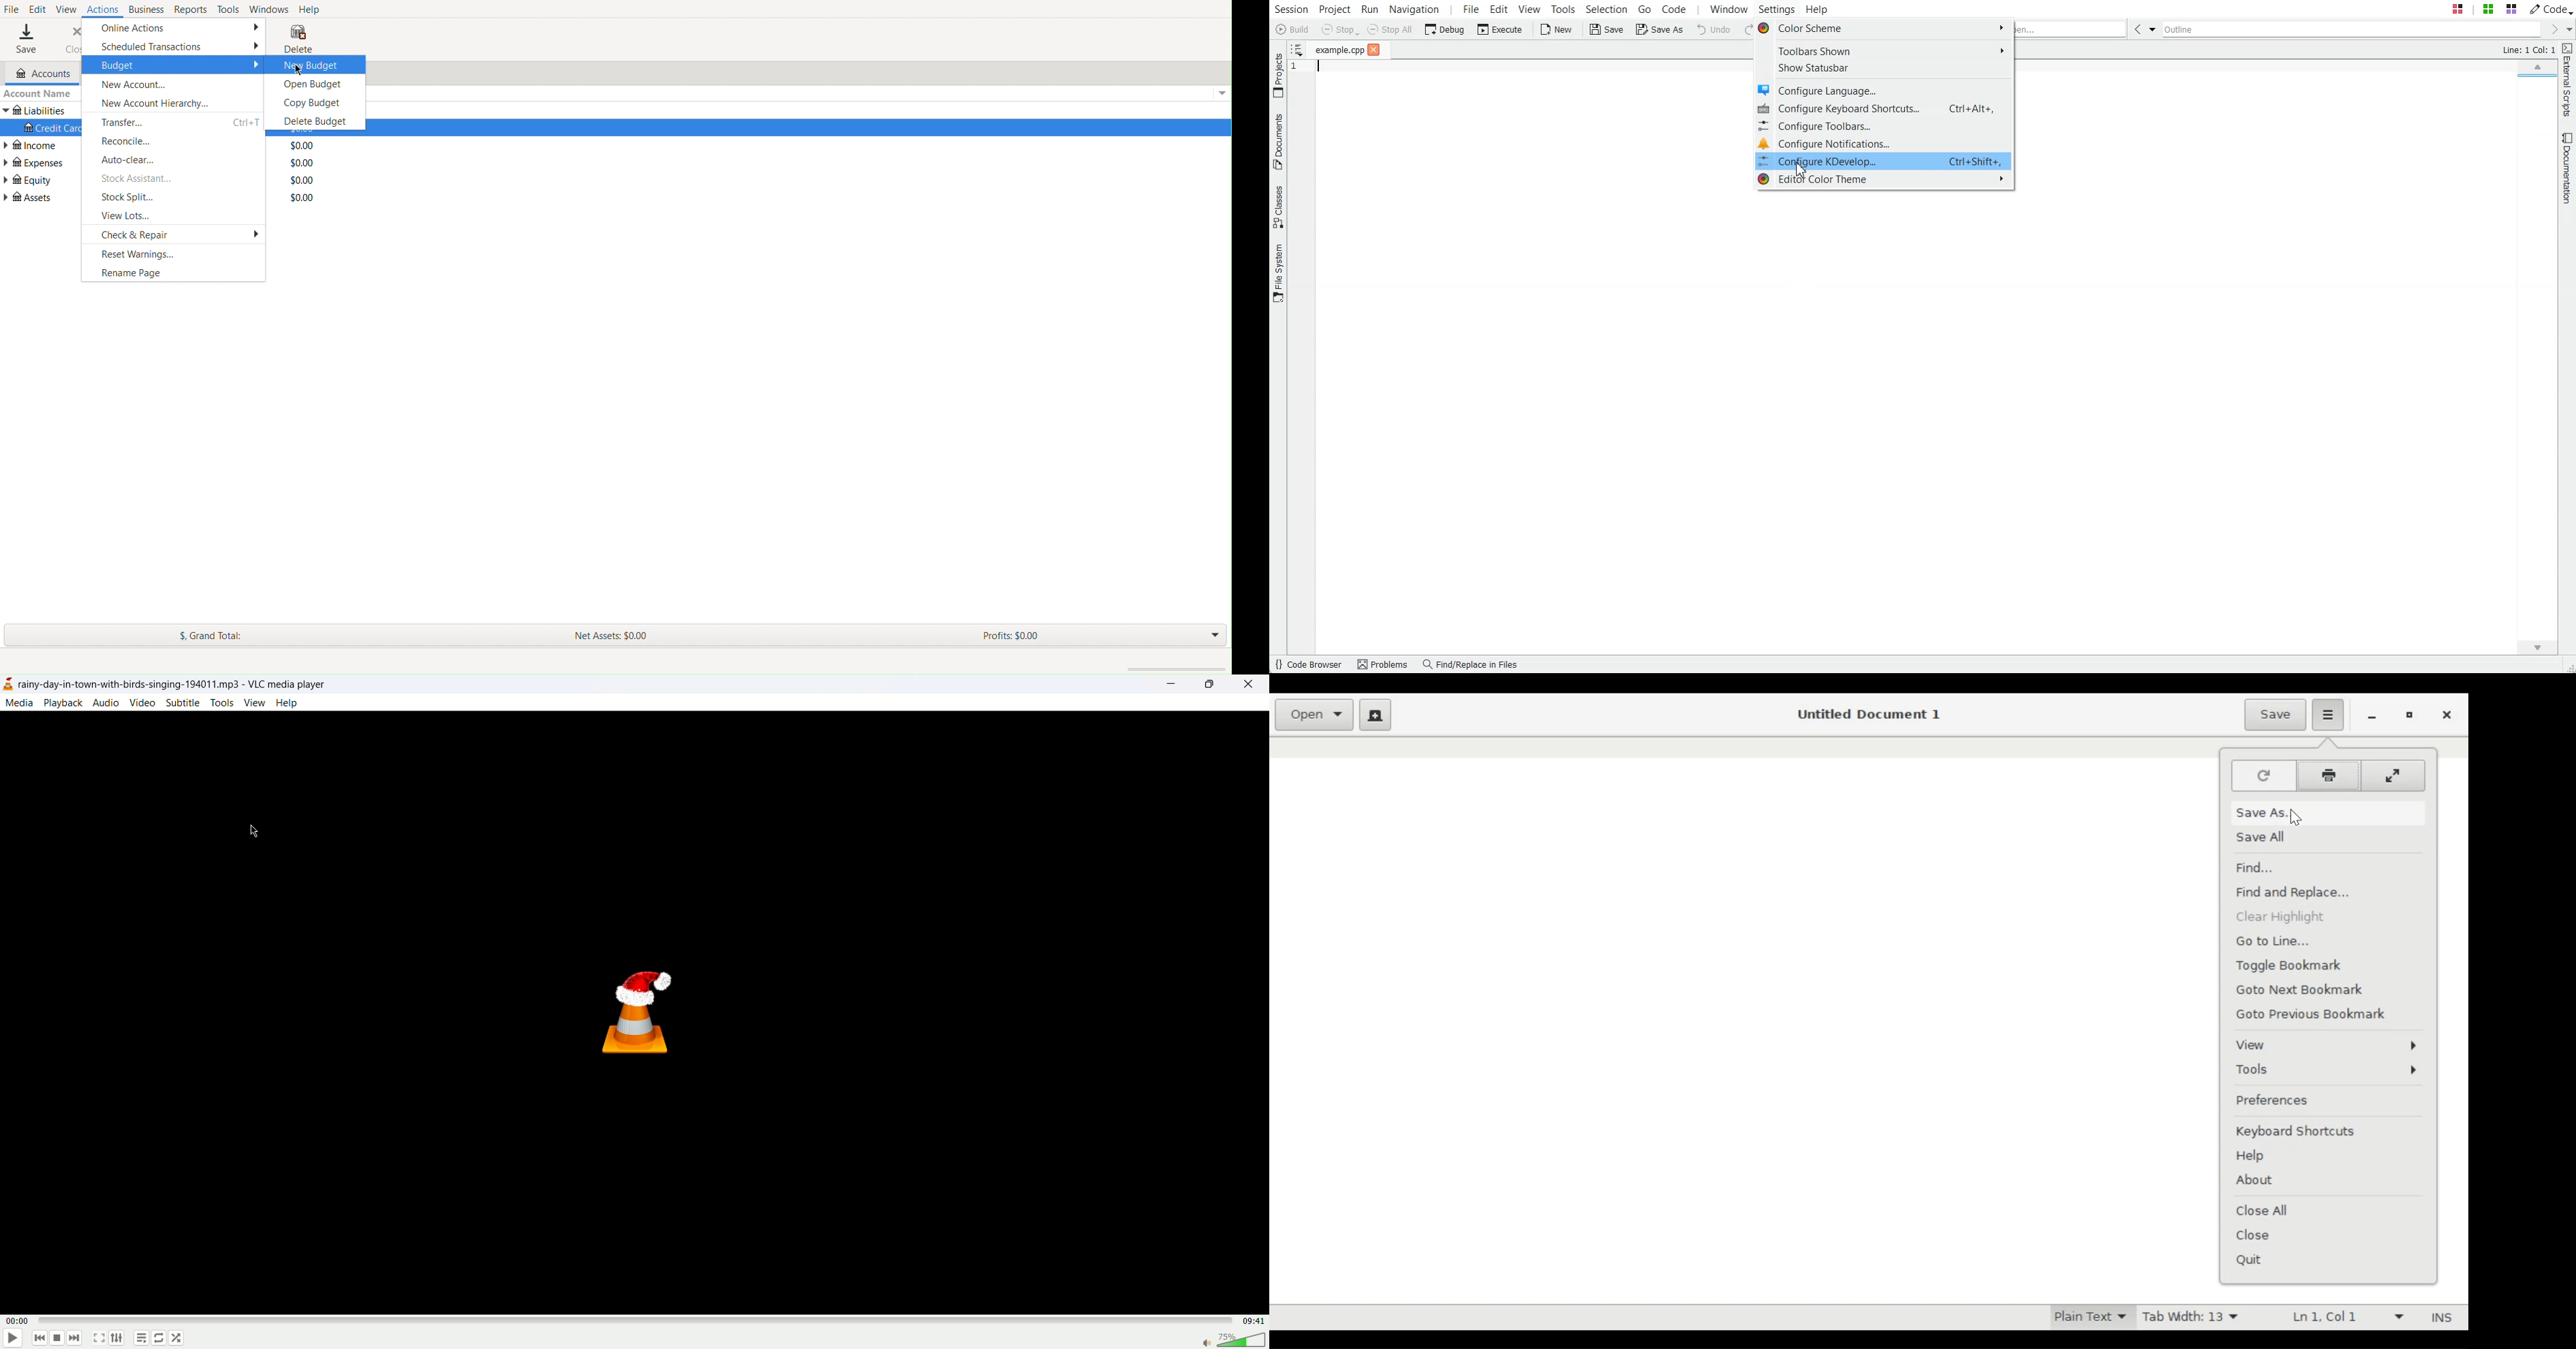 The image size is (2576, 1372). I want to click on Budget, so click(173, 65).